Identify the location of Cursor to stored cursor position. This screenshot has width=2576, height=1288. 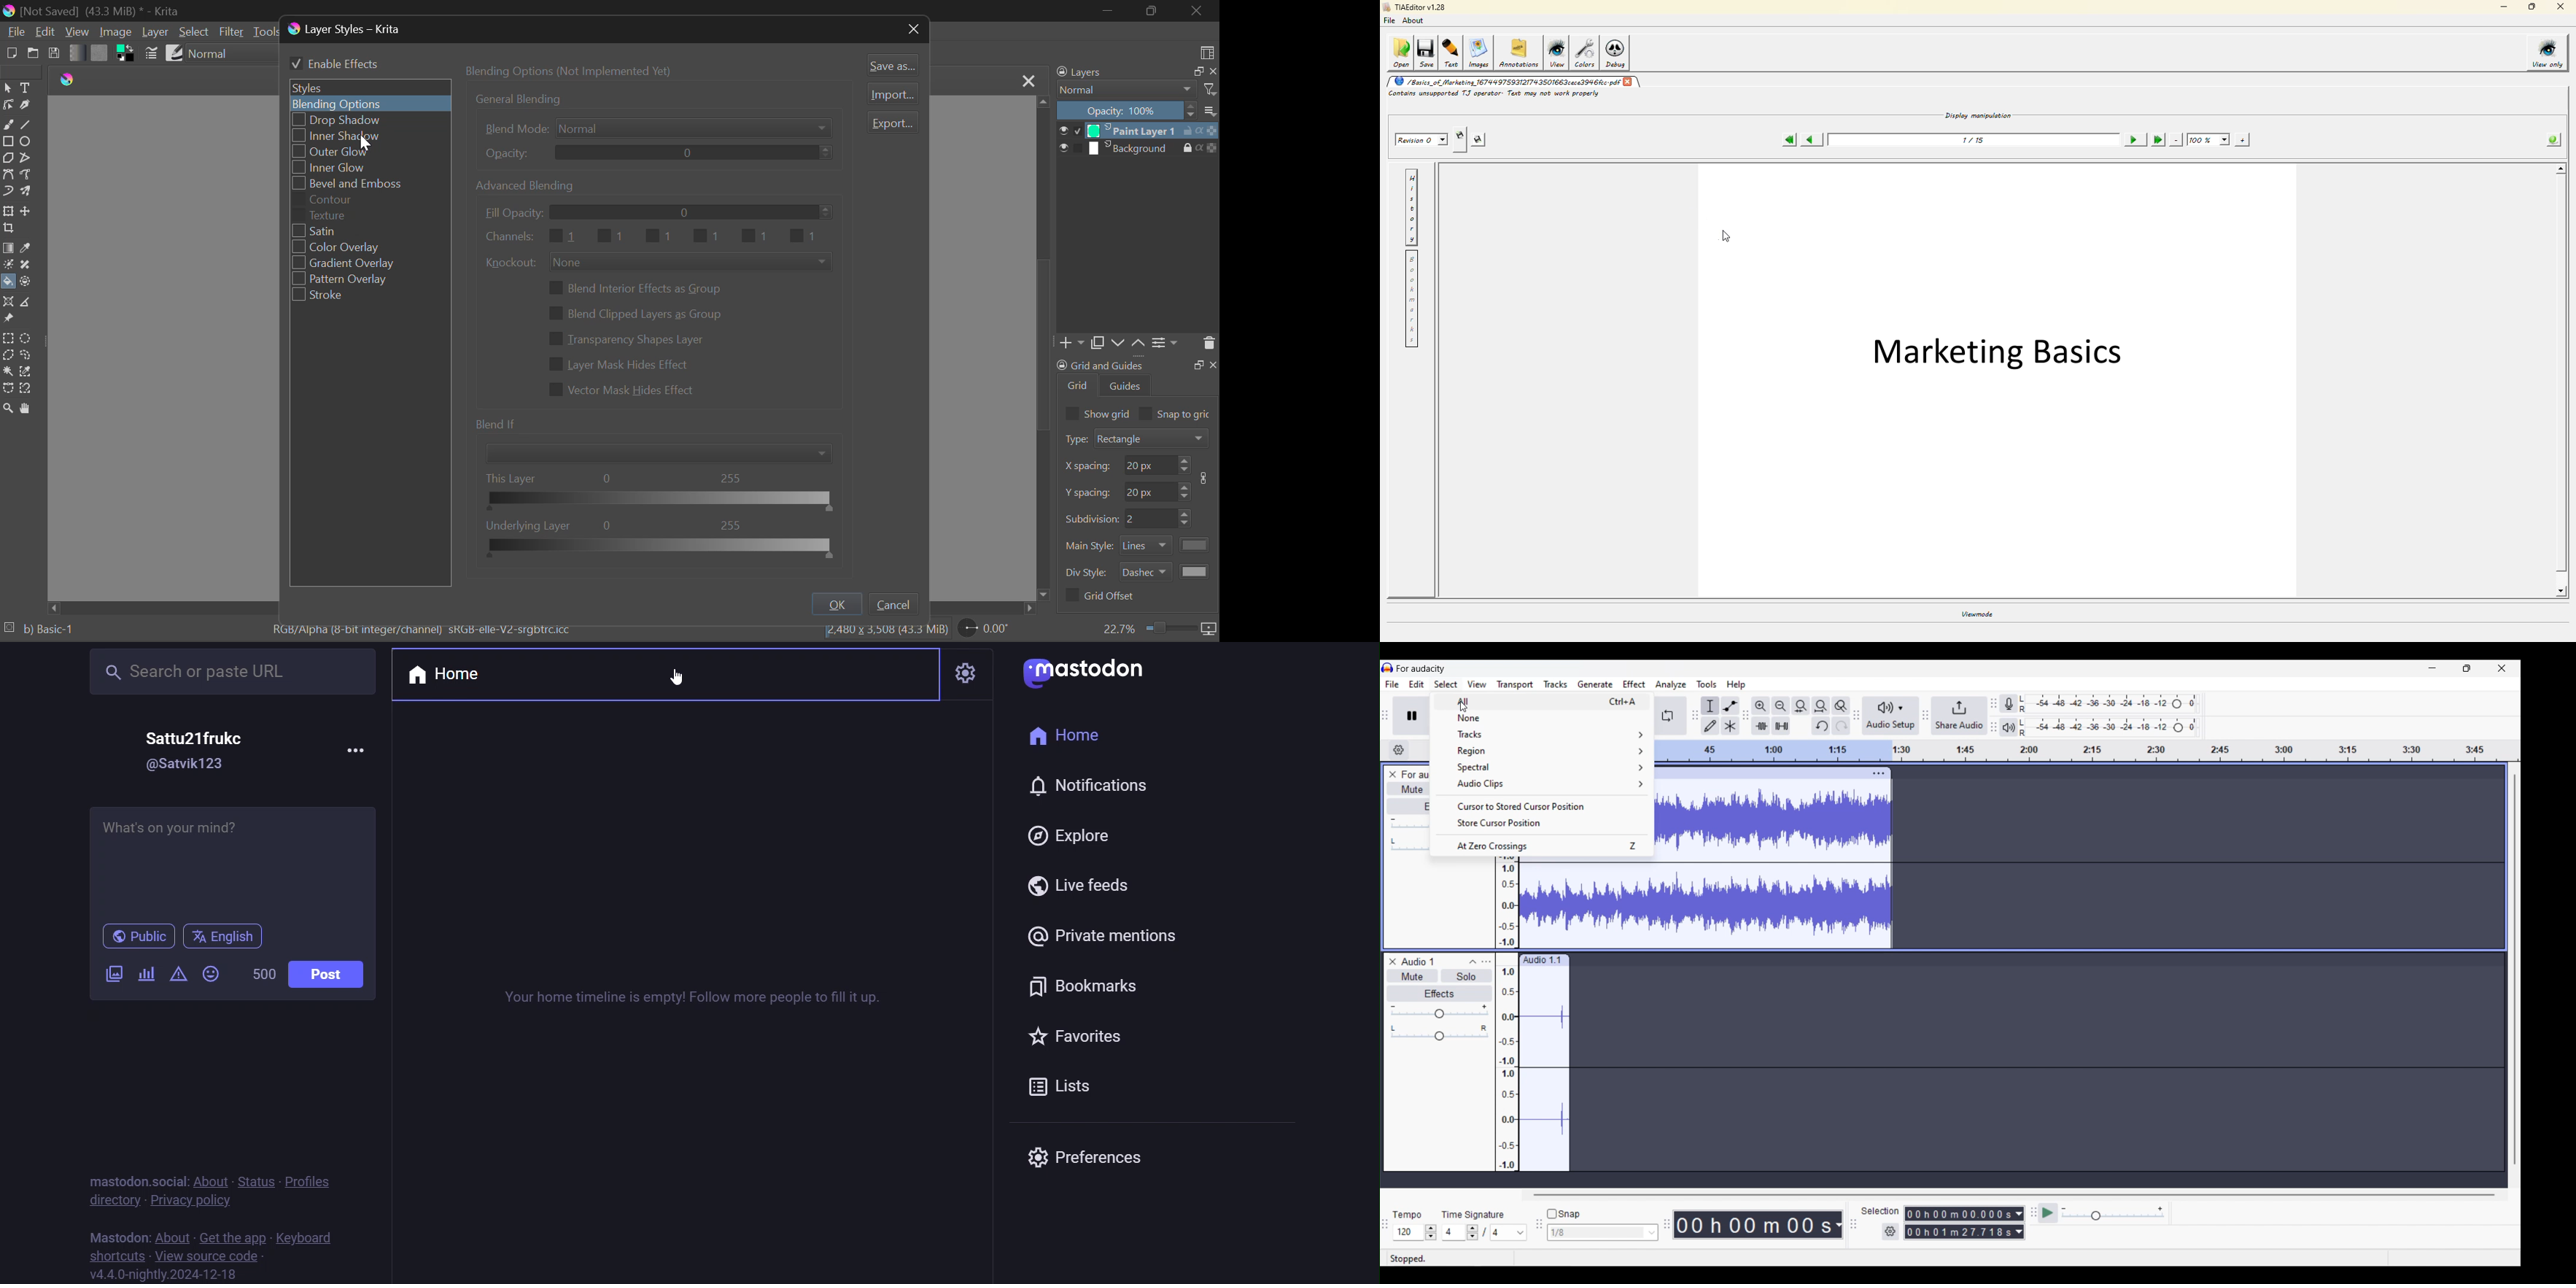
(1542, 805).